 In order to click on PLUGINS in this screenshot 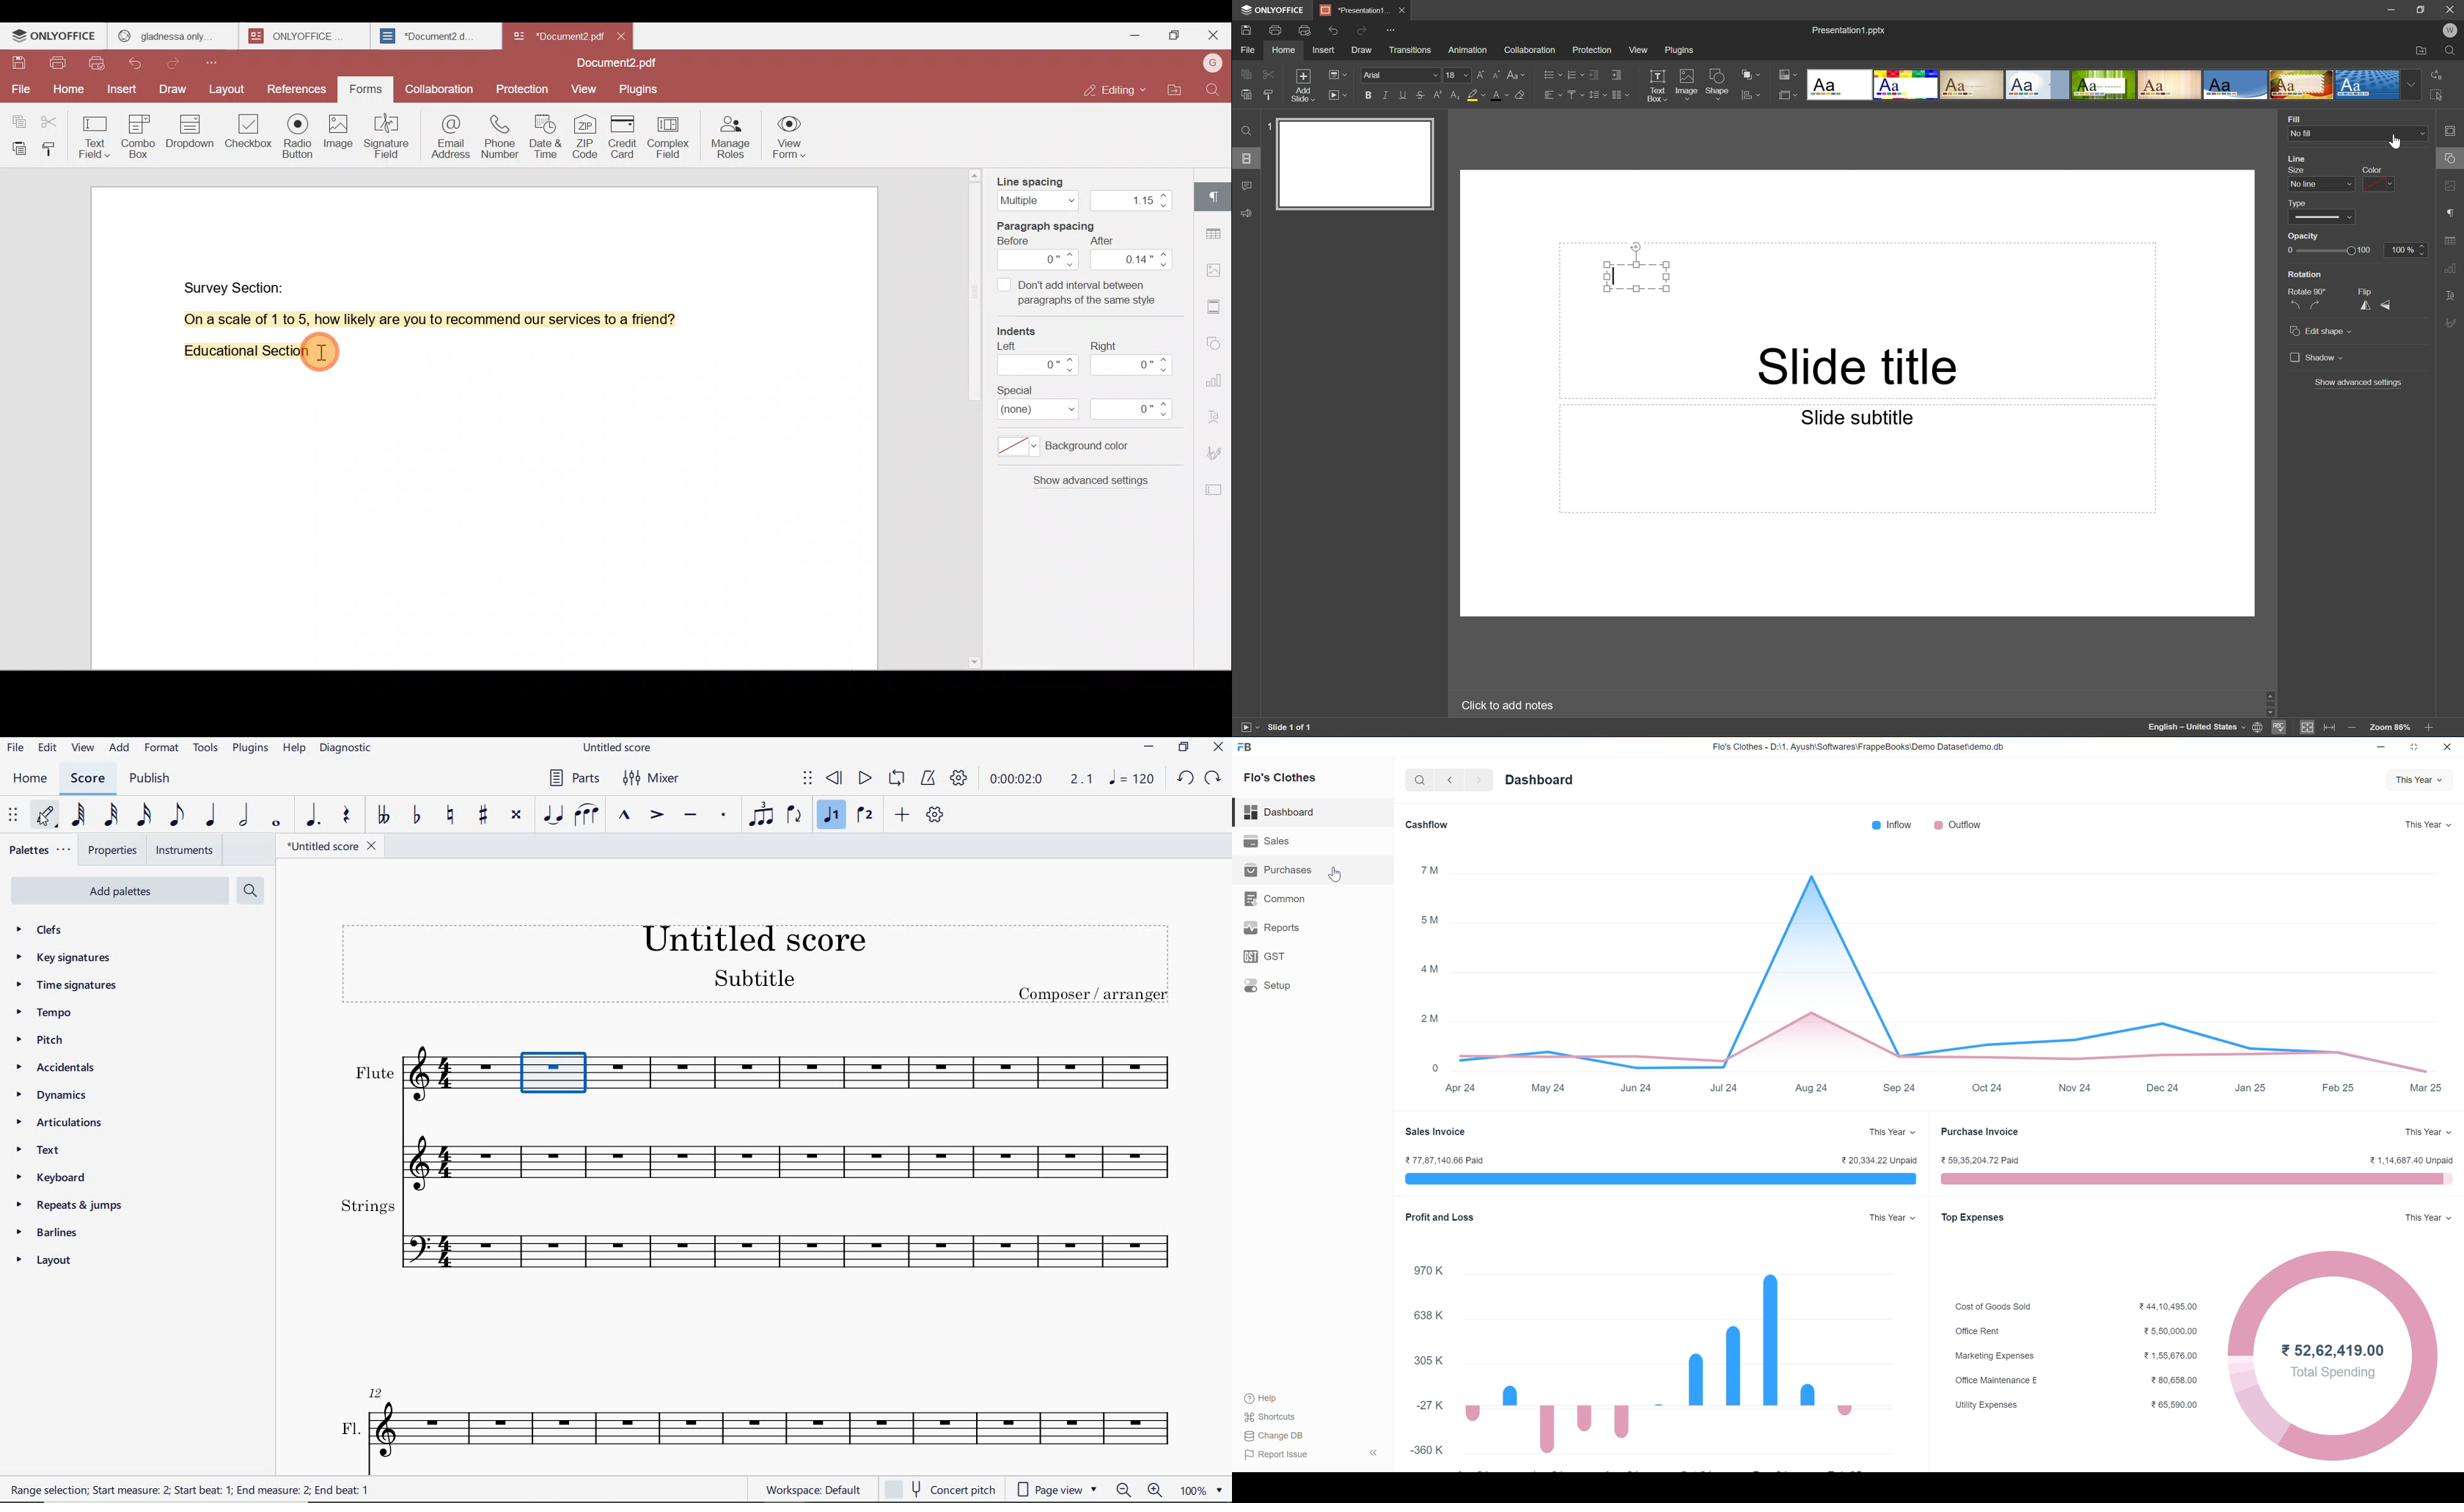, I will do `click(252, 749)`.